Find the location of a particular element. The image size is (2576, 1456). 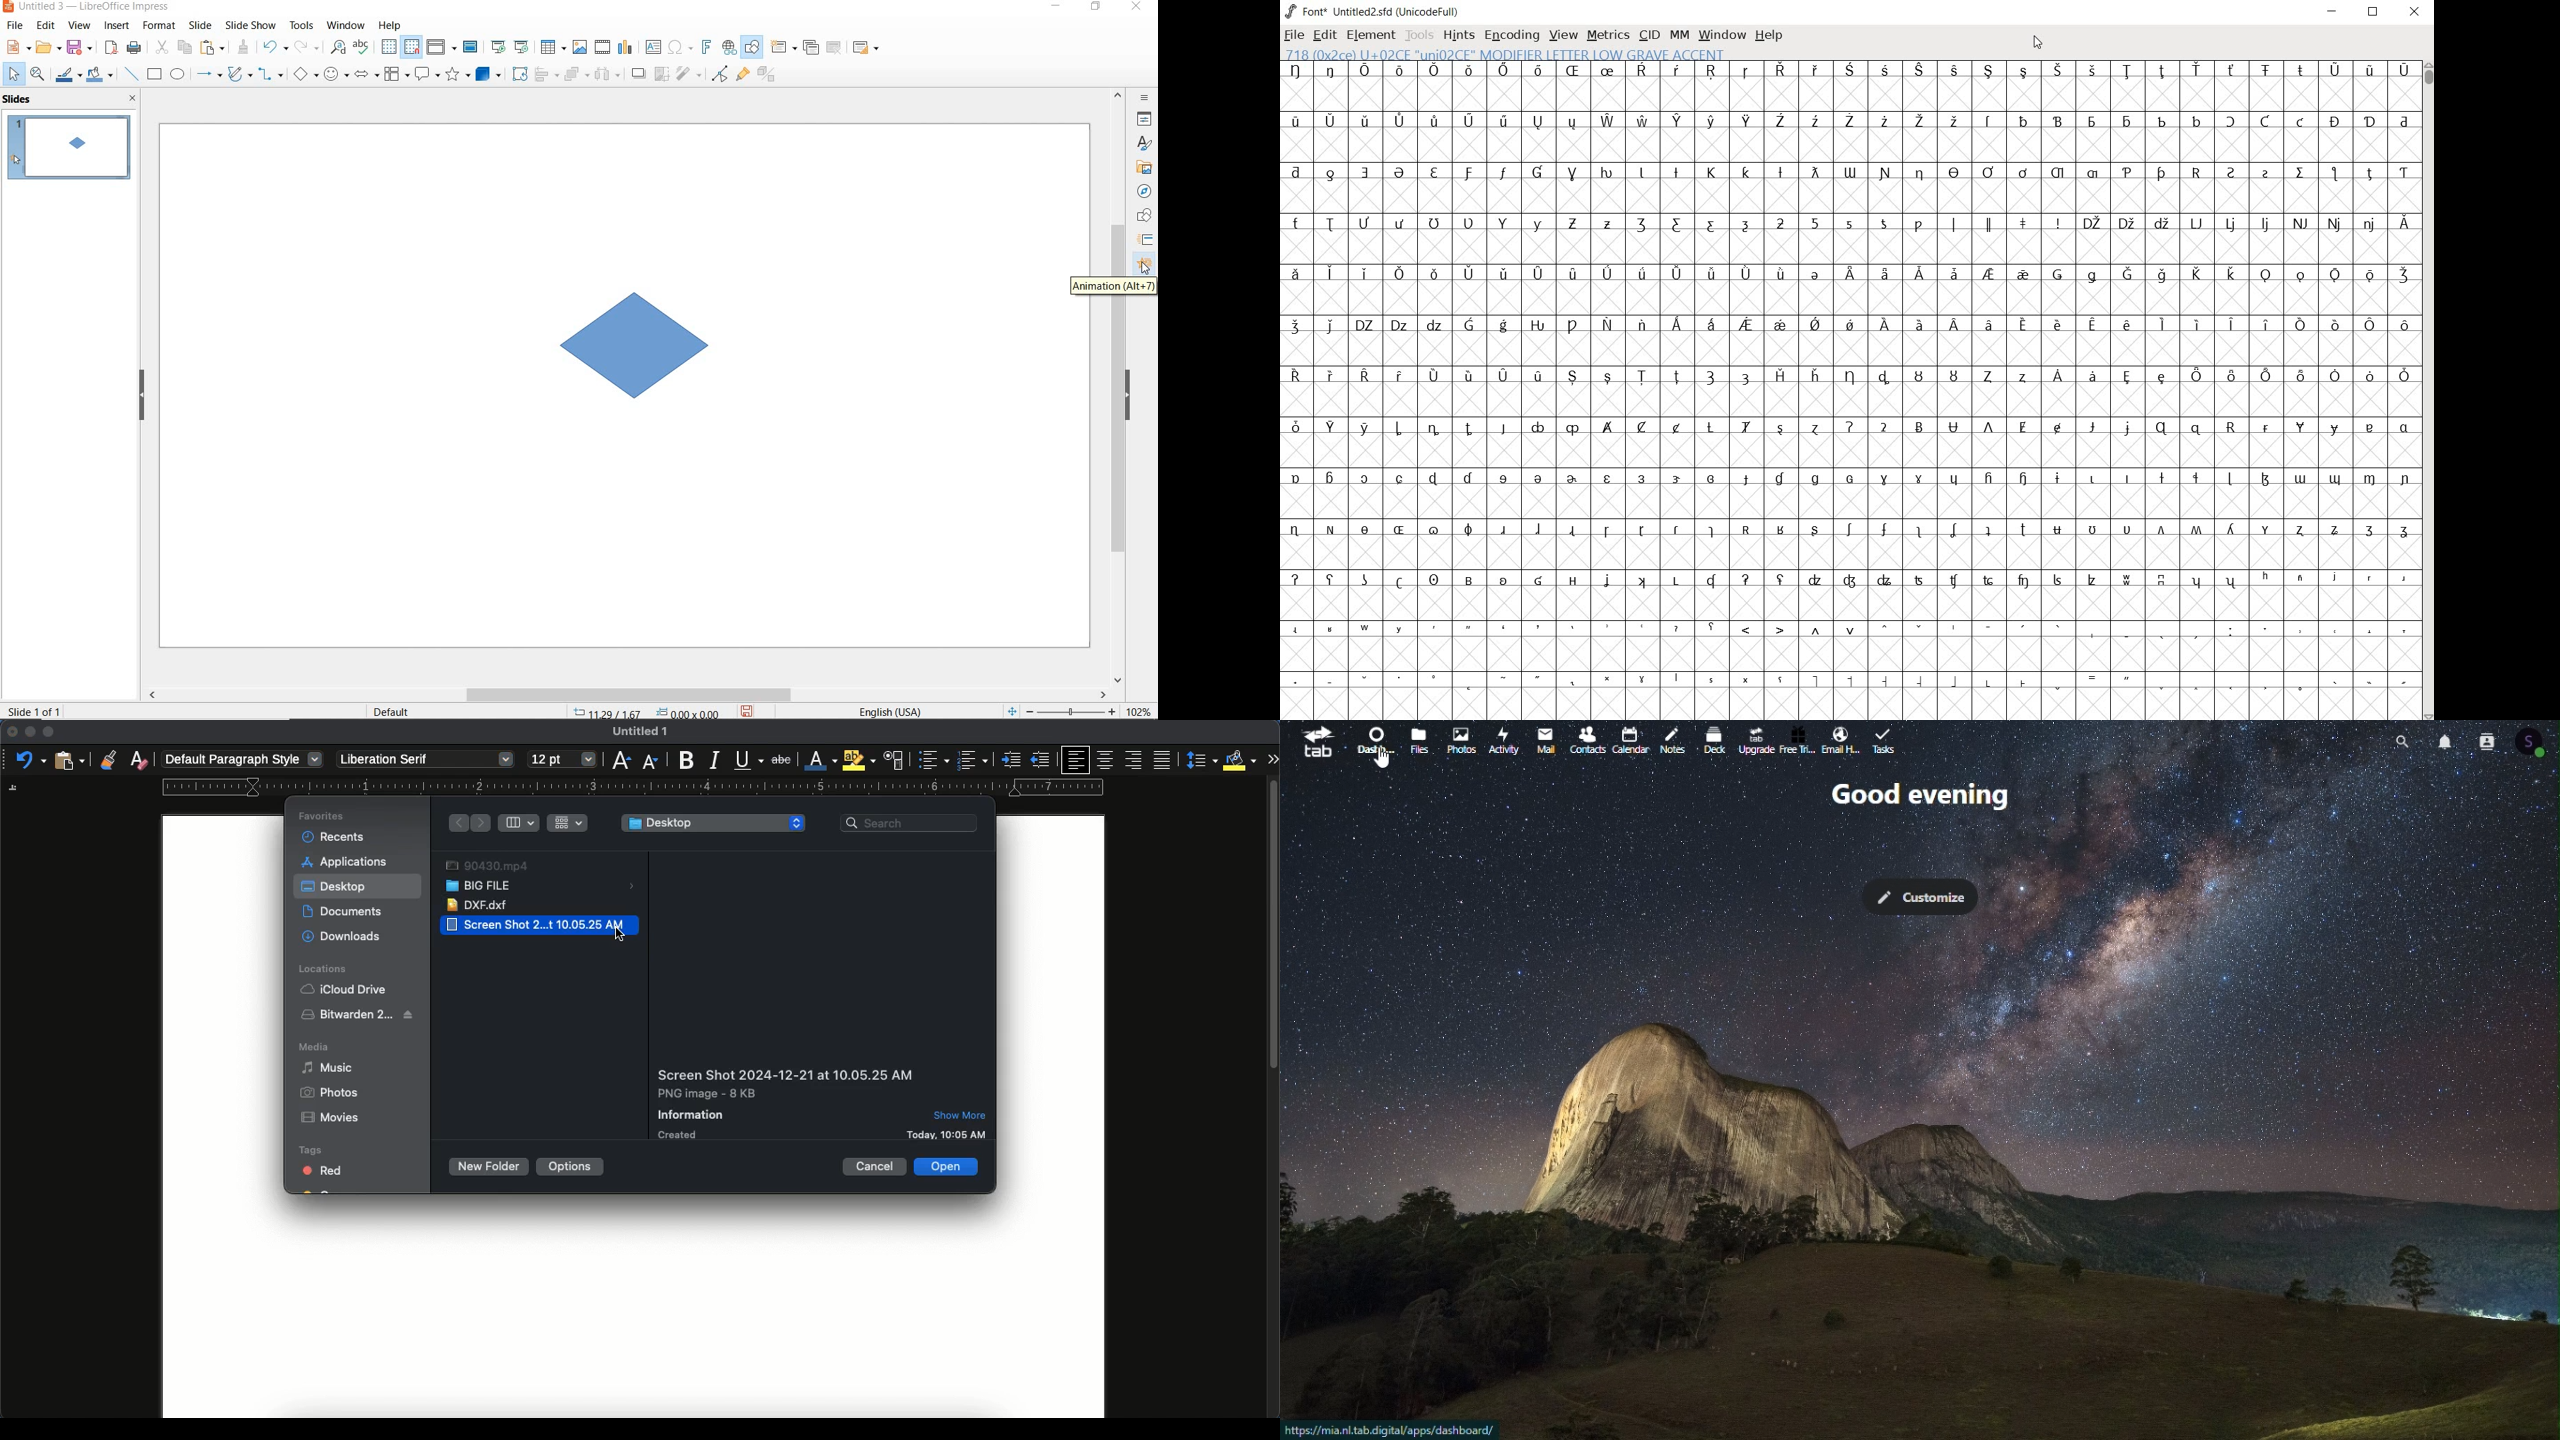

files is located at coordinates (1421, 740).